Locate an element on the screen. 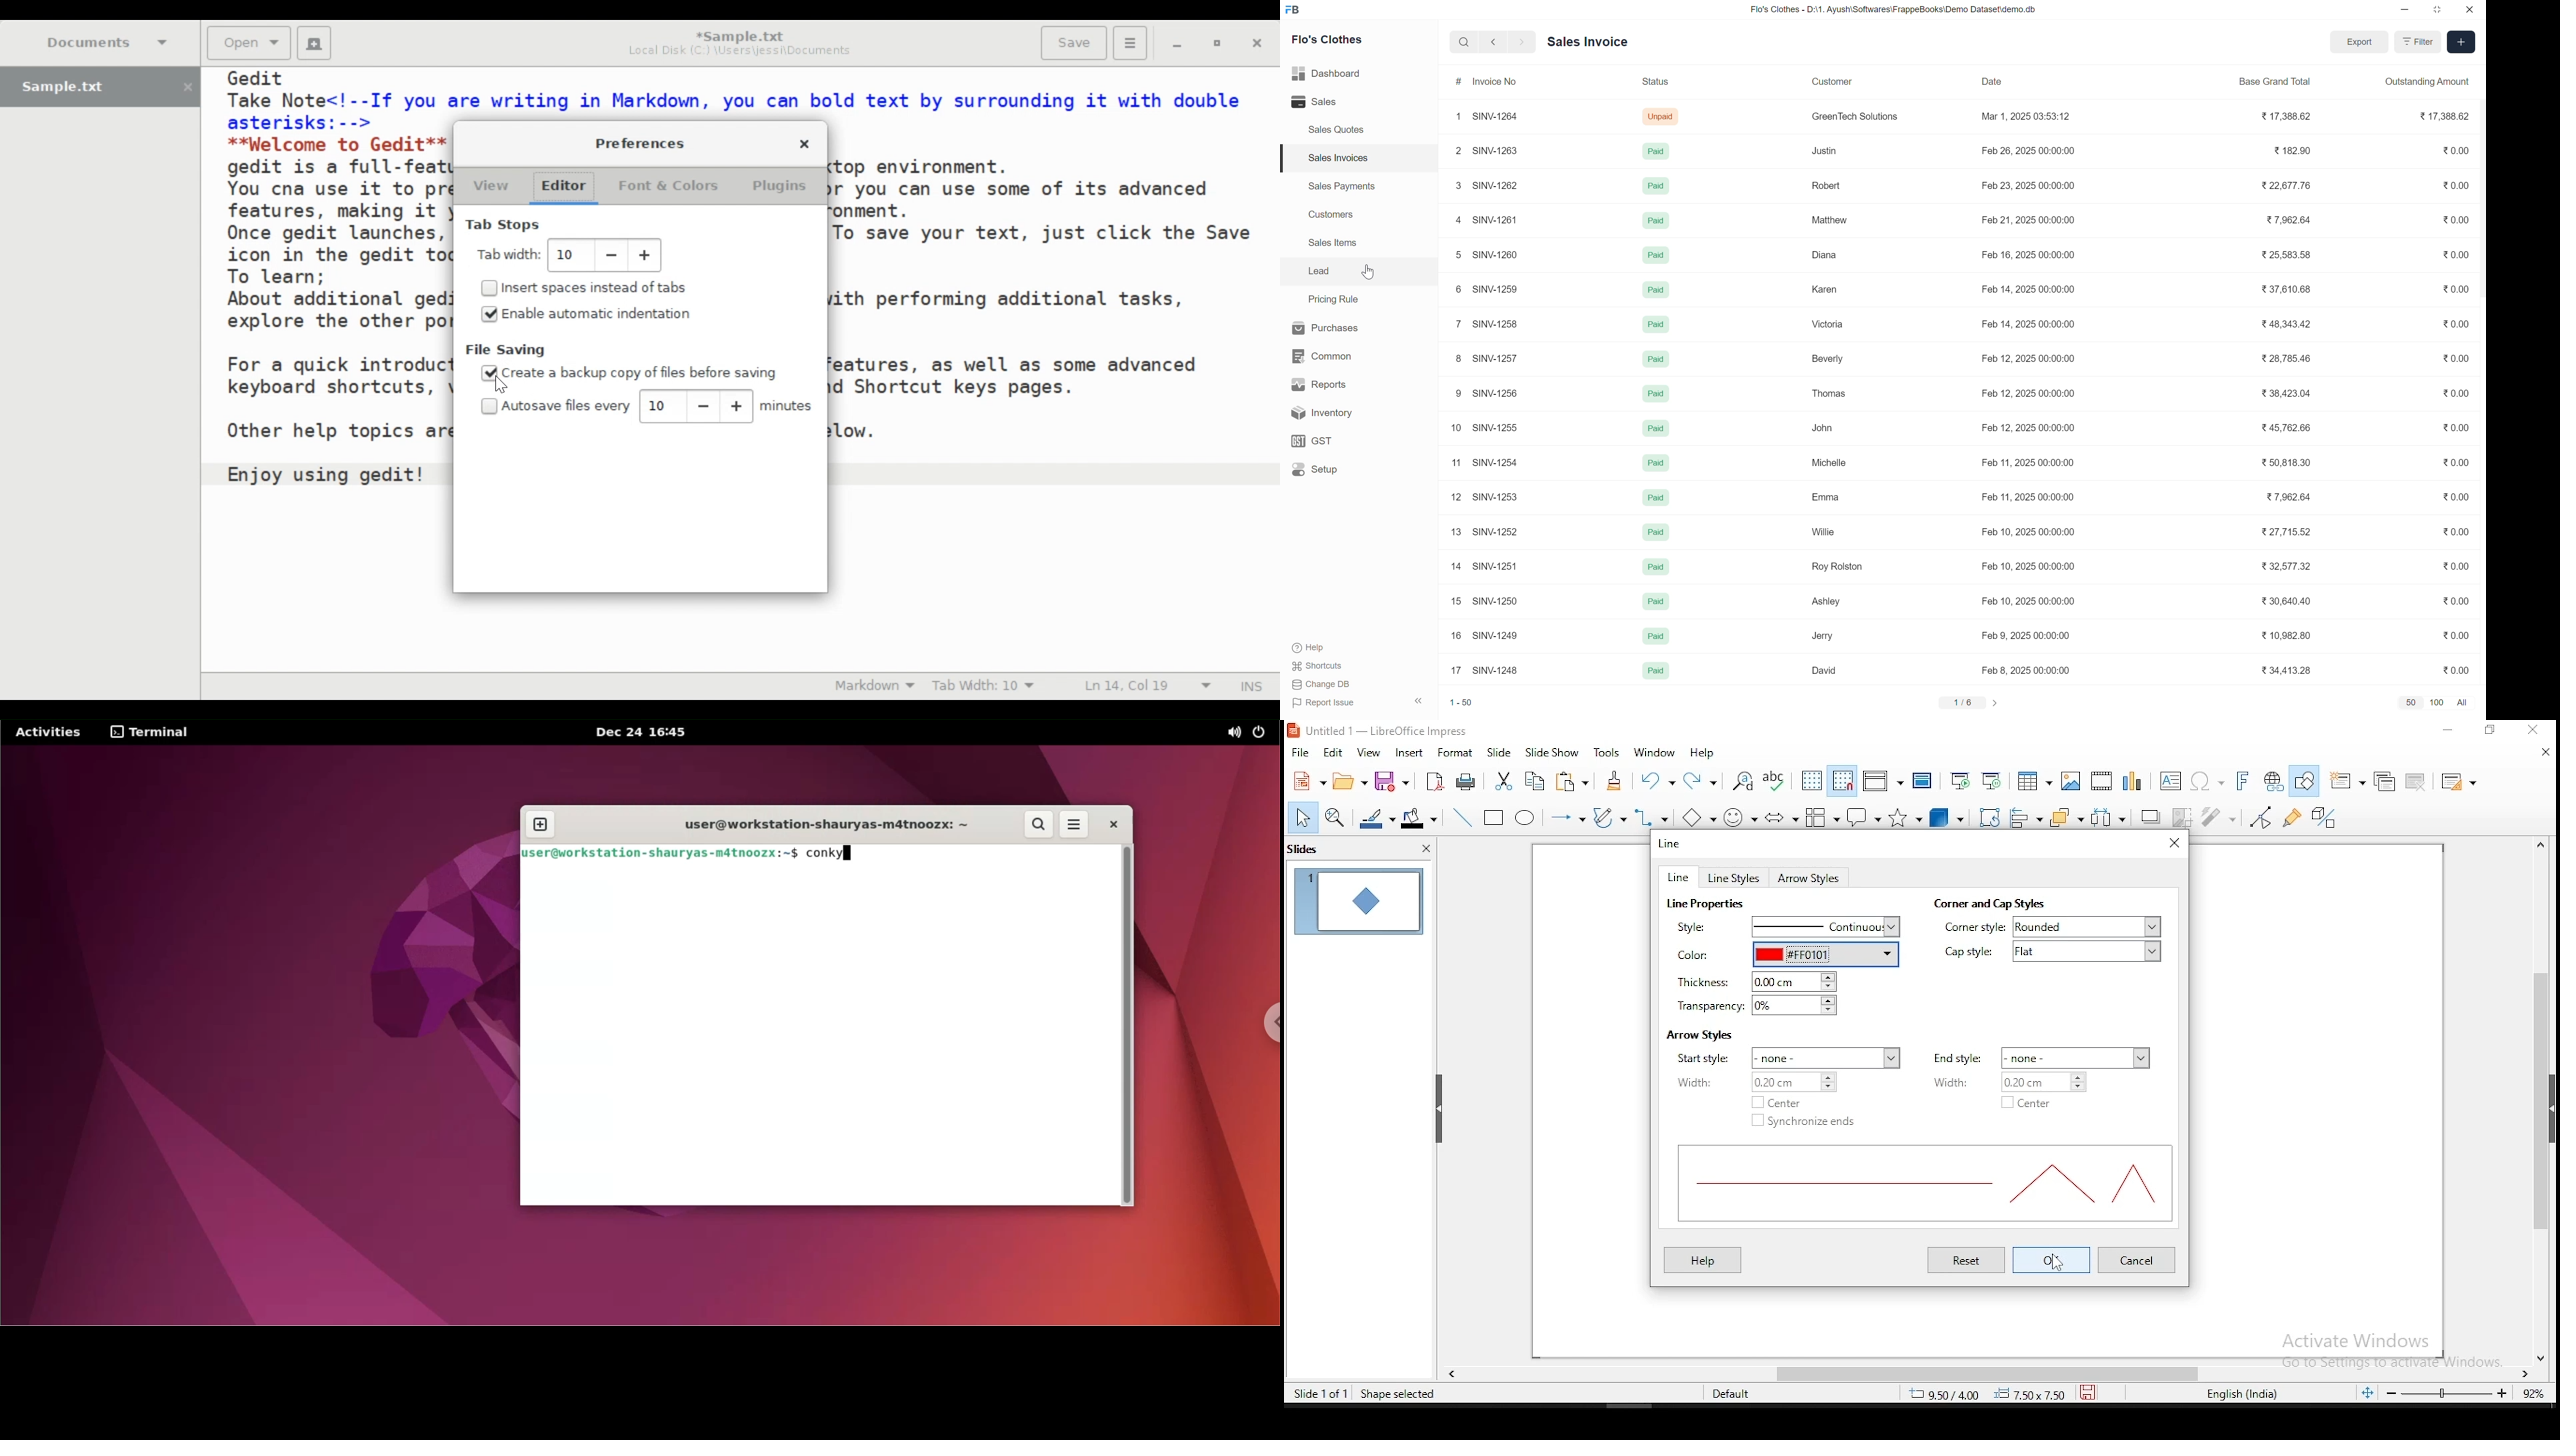  Paid is located at coordinates (1655, 393).